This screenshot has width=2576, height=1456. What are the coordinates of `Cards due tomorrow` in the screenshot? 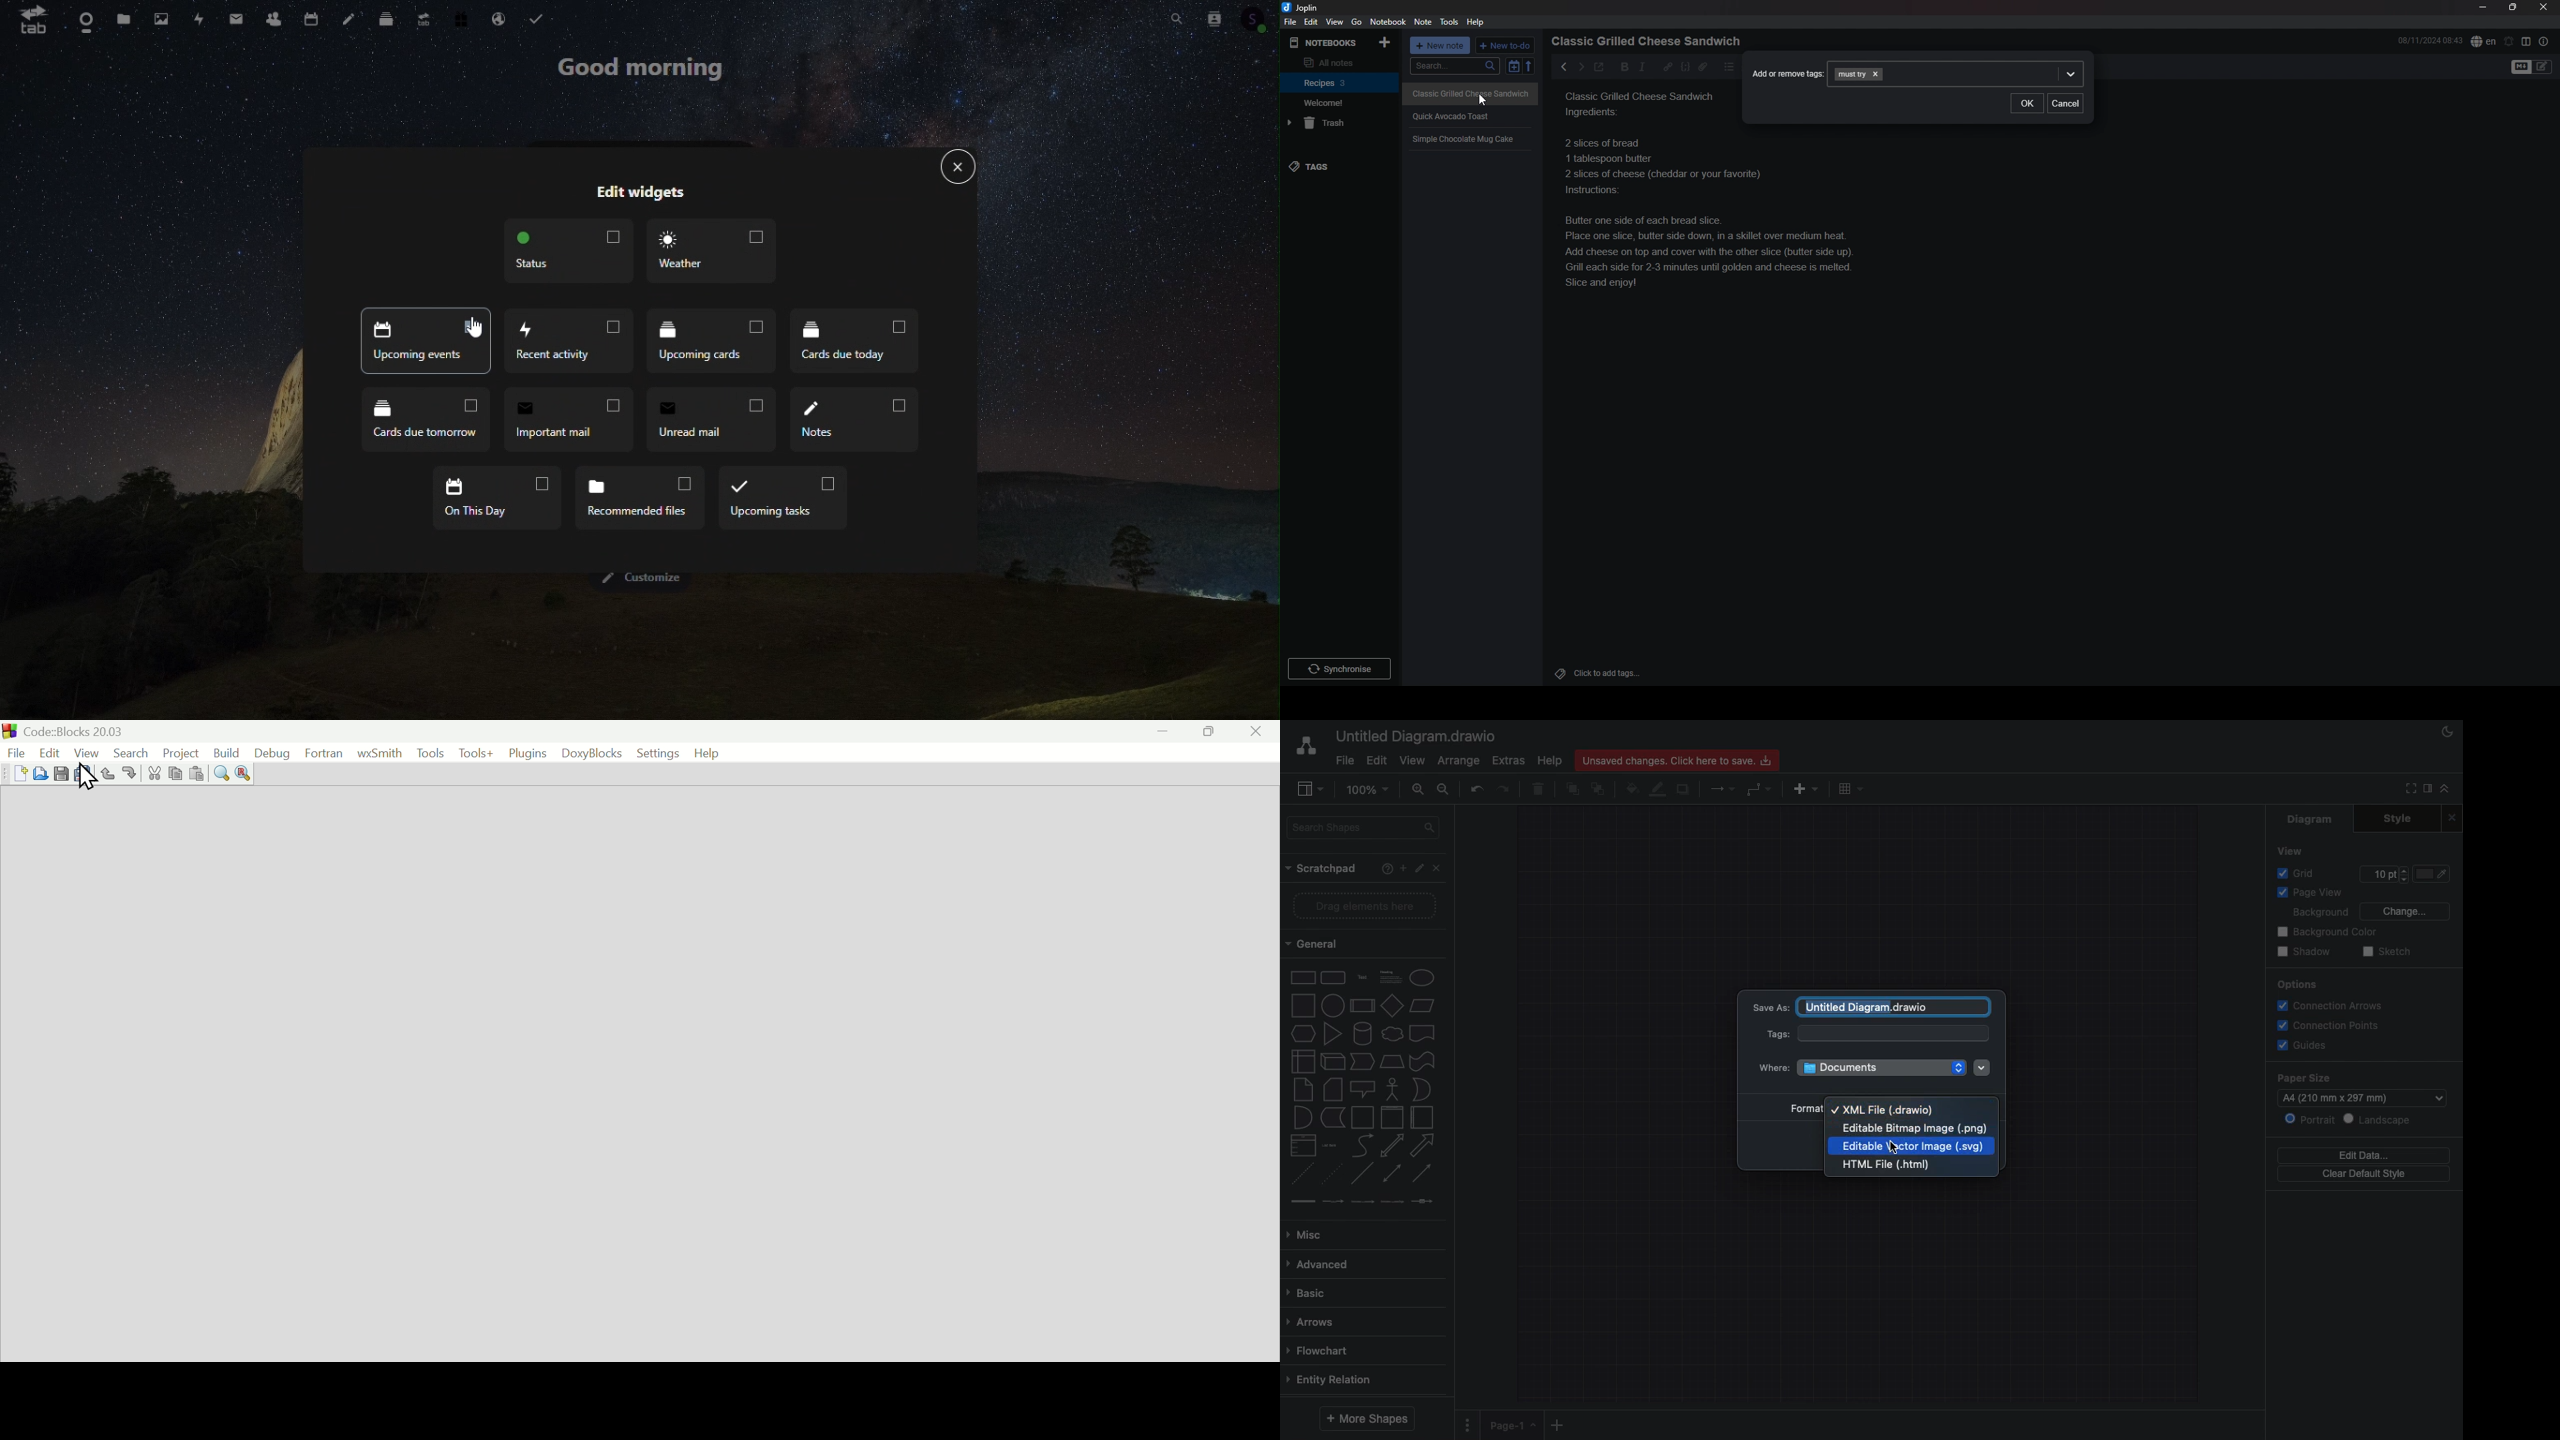 It's located at (426, 422).